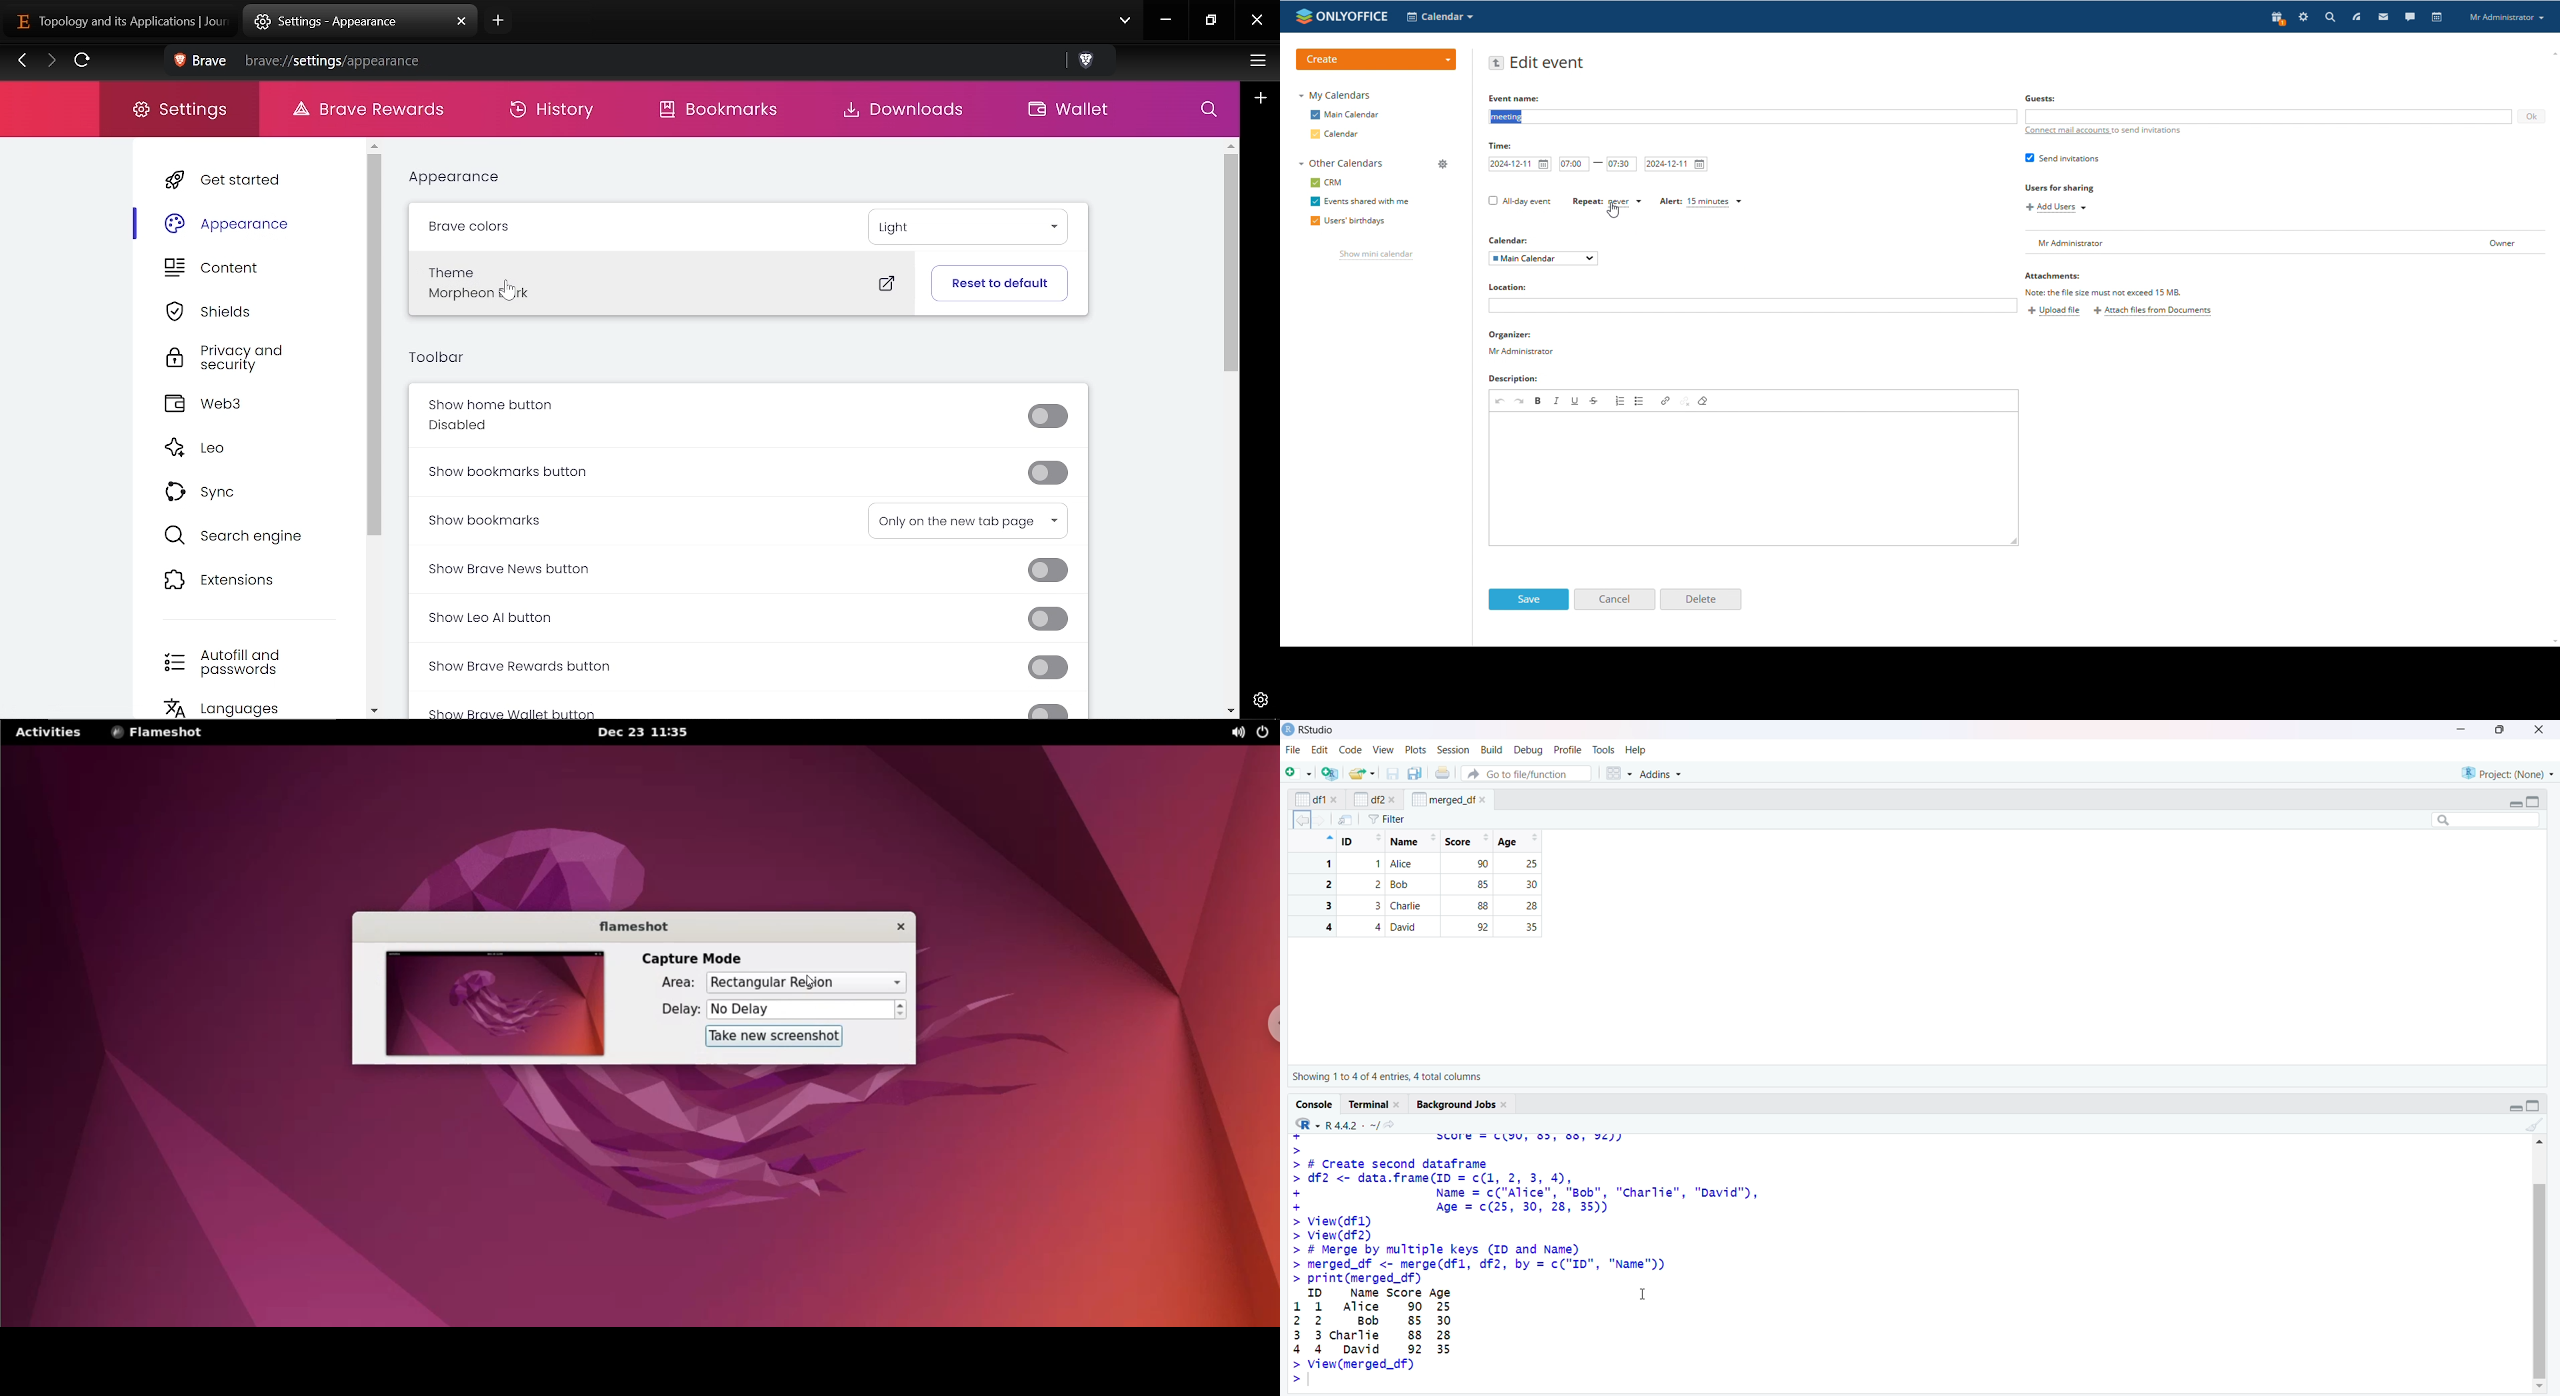 The width and height of the screenshot is (2576, 1400). What do you see at coordinates (1318, 730) in the screenshot?
I see `RStudio` at bounding box center [1318, 730].